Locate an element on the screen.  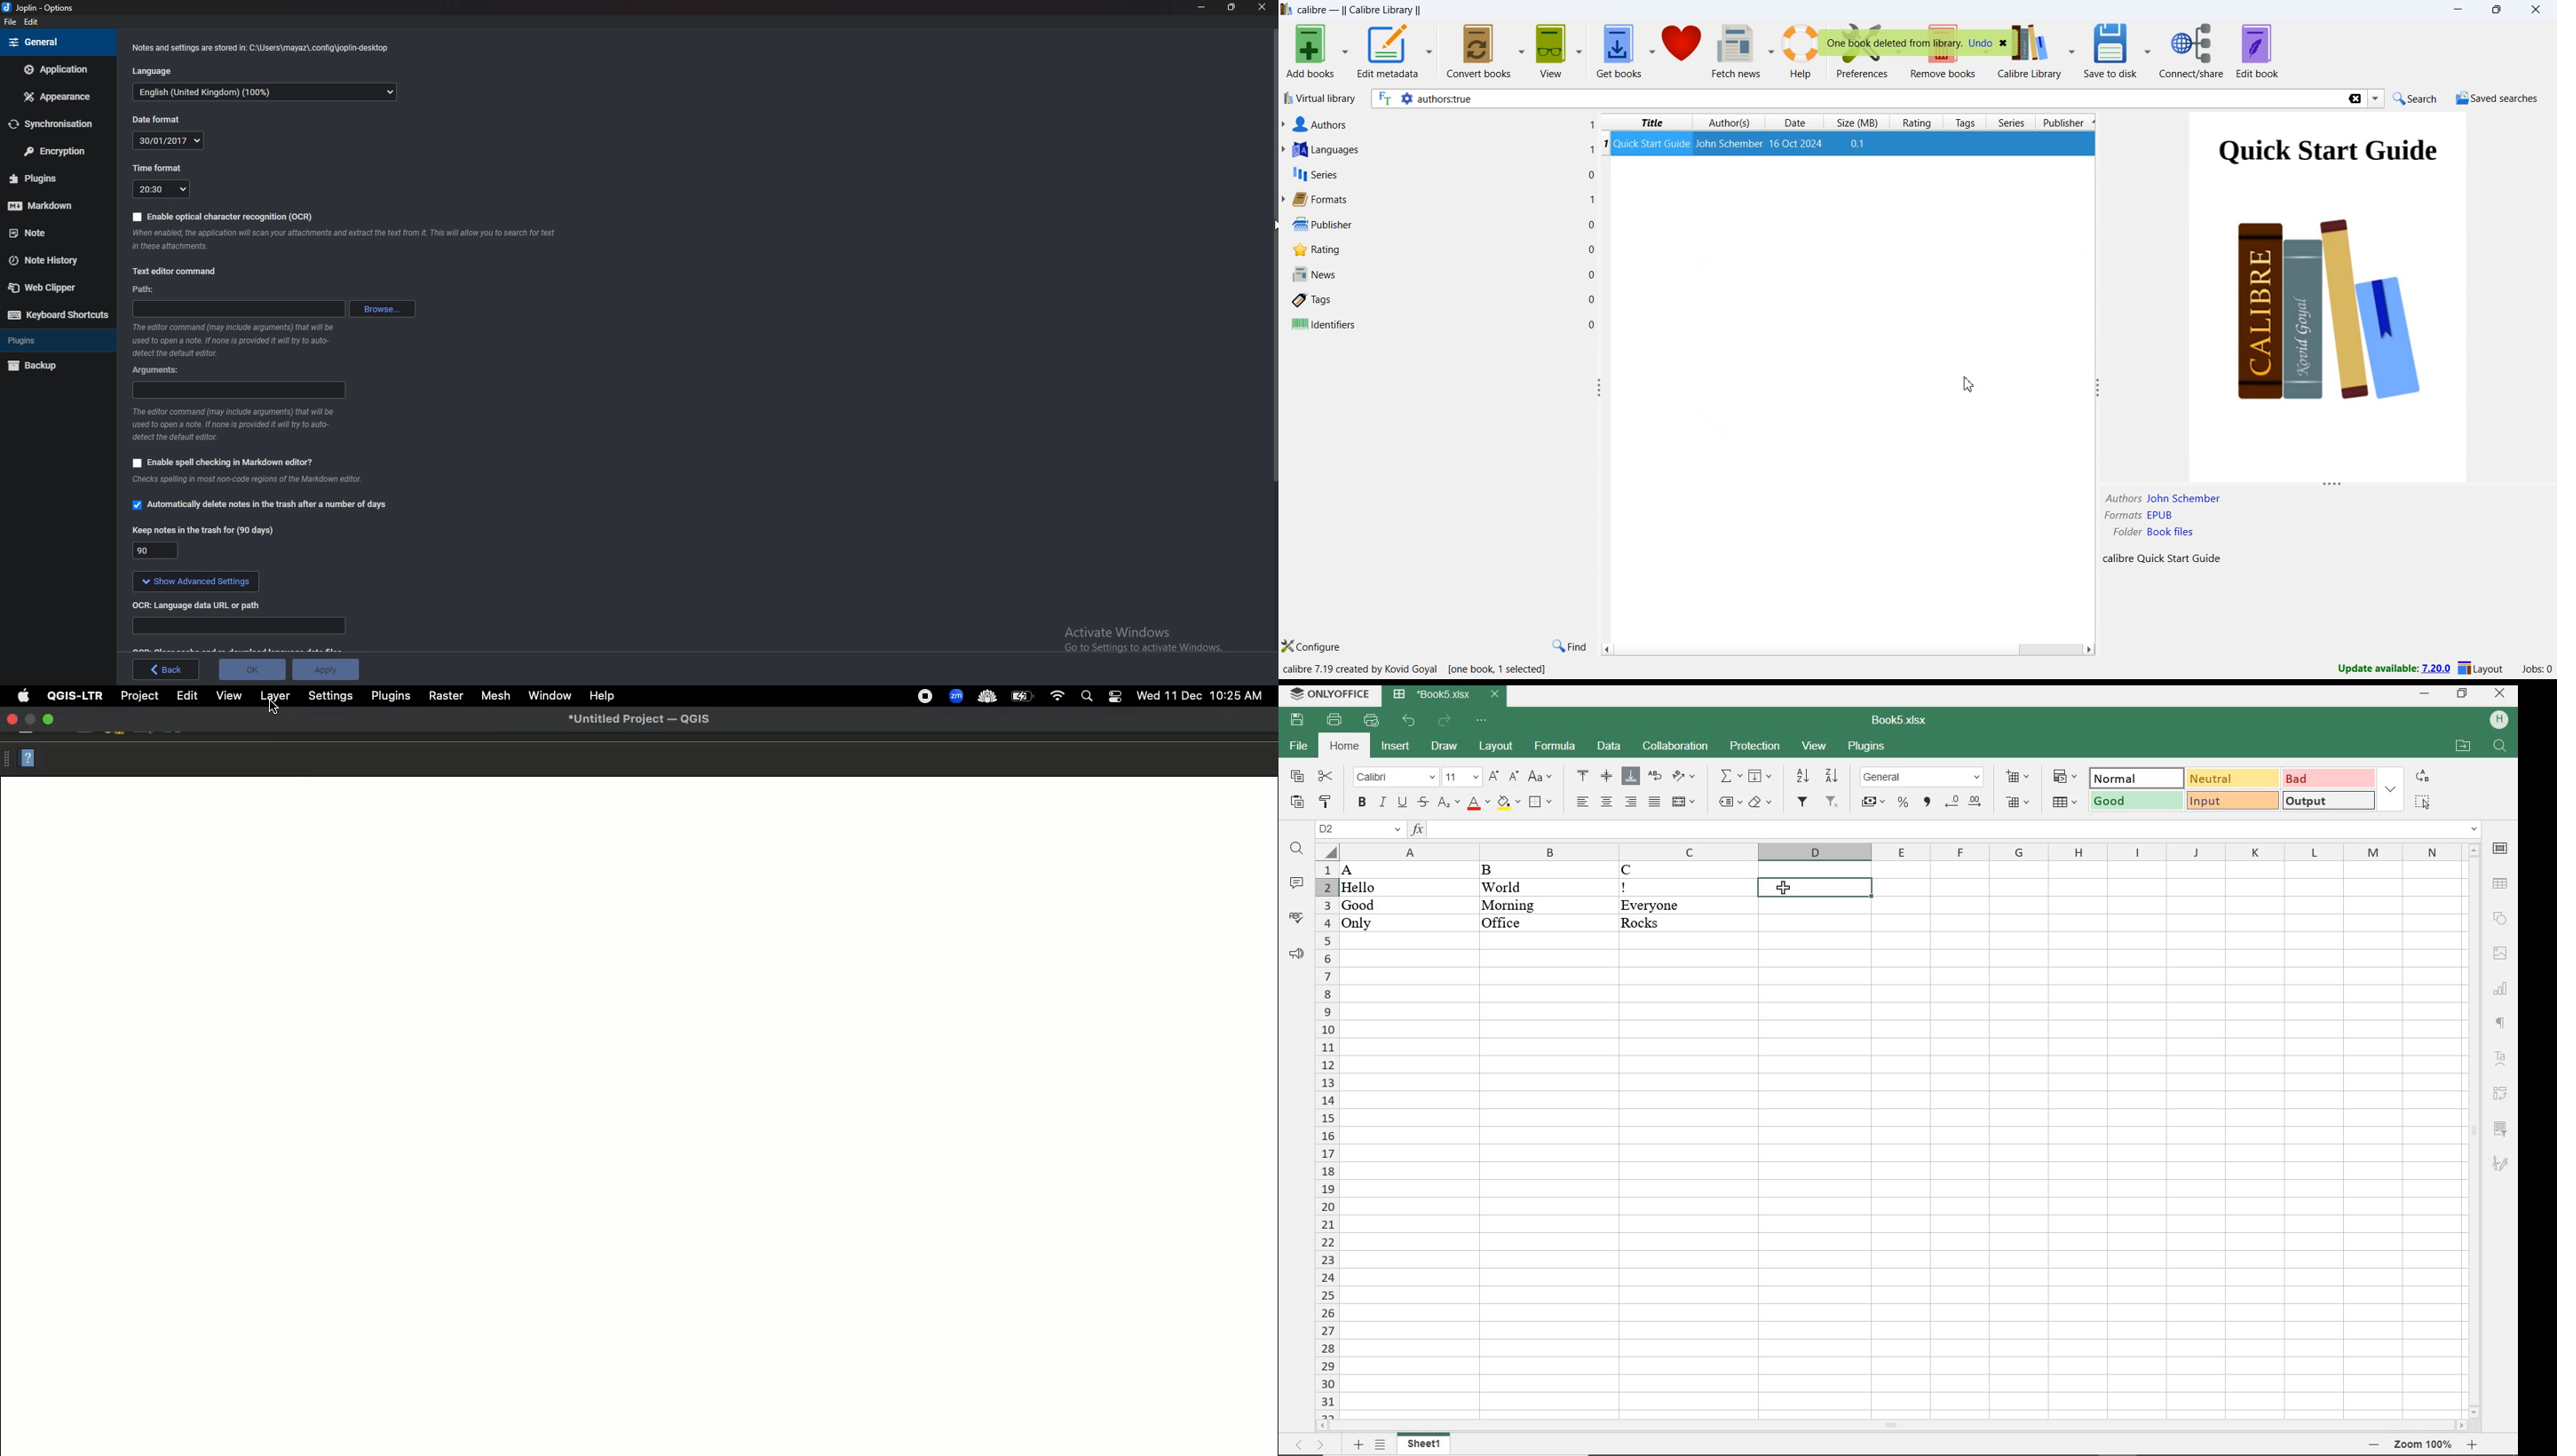
Edit is located at coordinates (185, 695).